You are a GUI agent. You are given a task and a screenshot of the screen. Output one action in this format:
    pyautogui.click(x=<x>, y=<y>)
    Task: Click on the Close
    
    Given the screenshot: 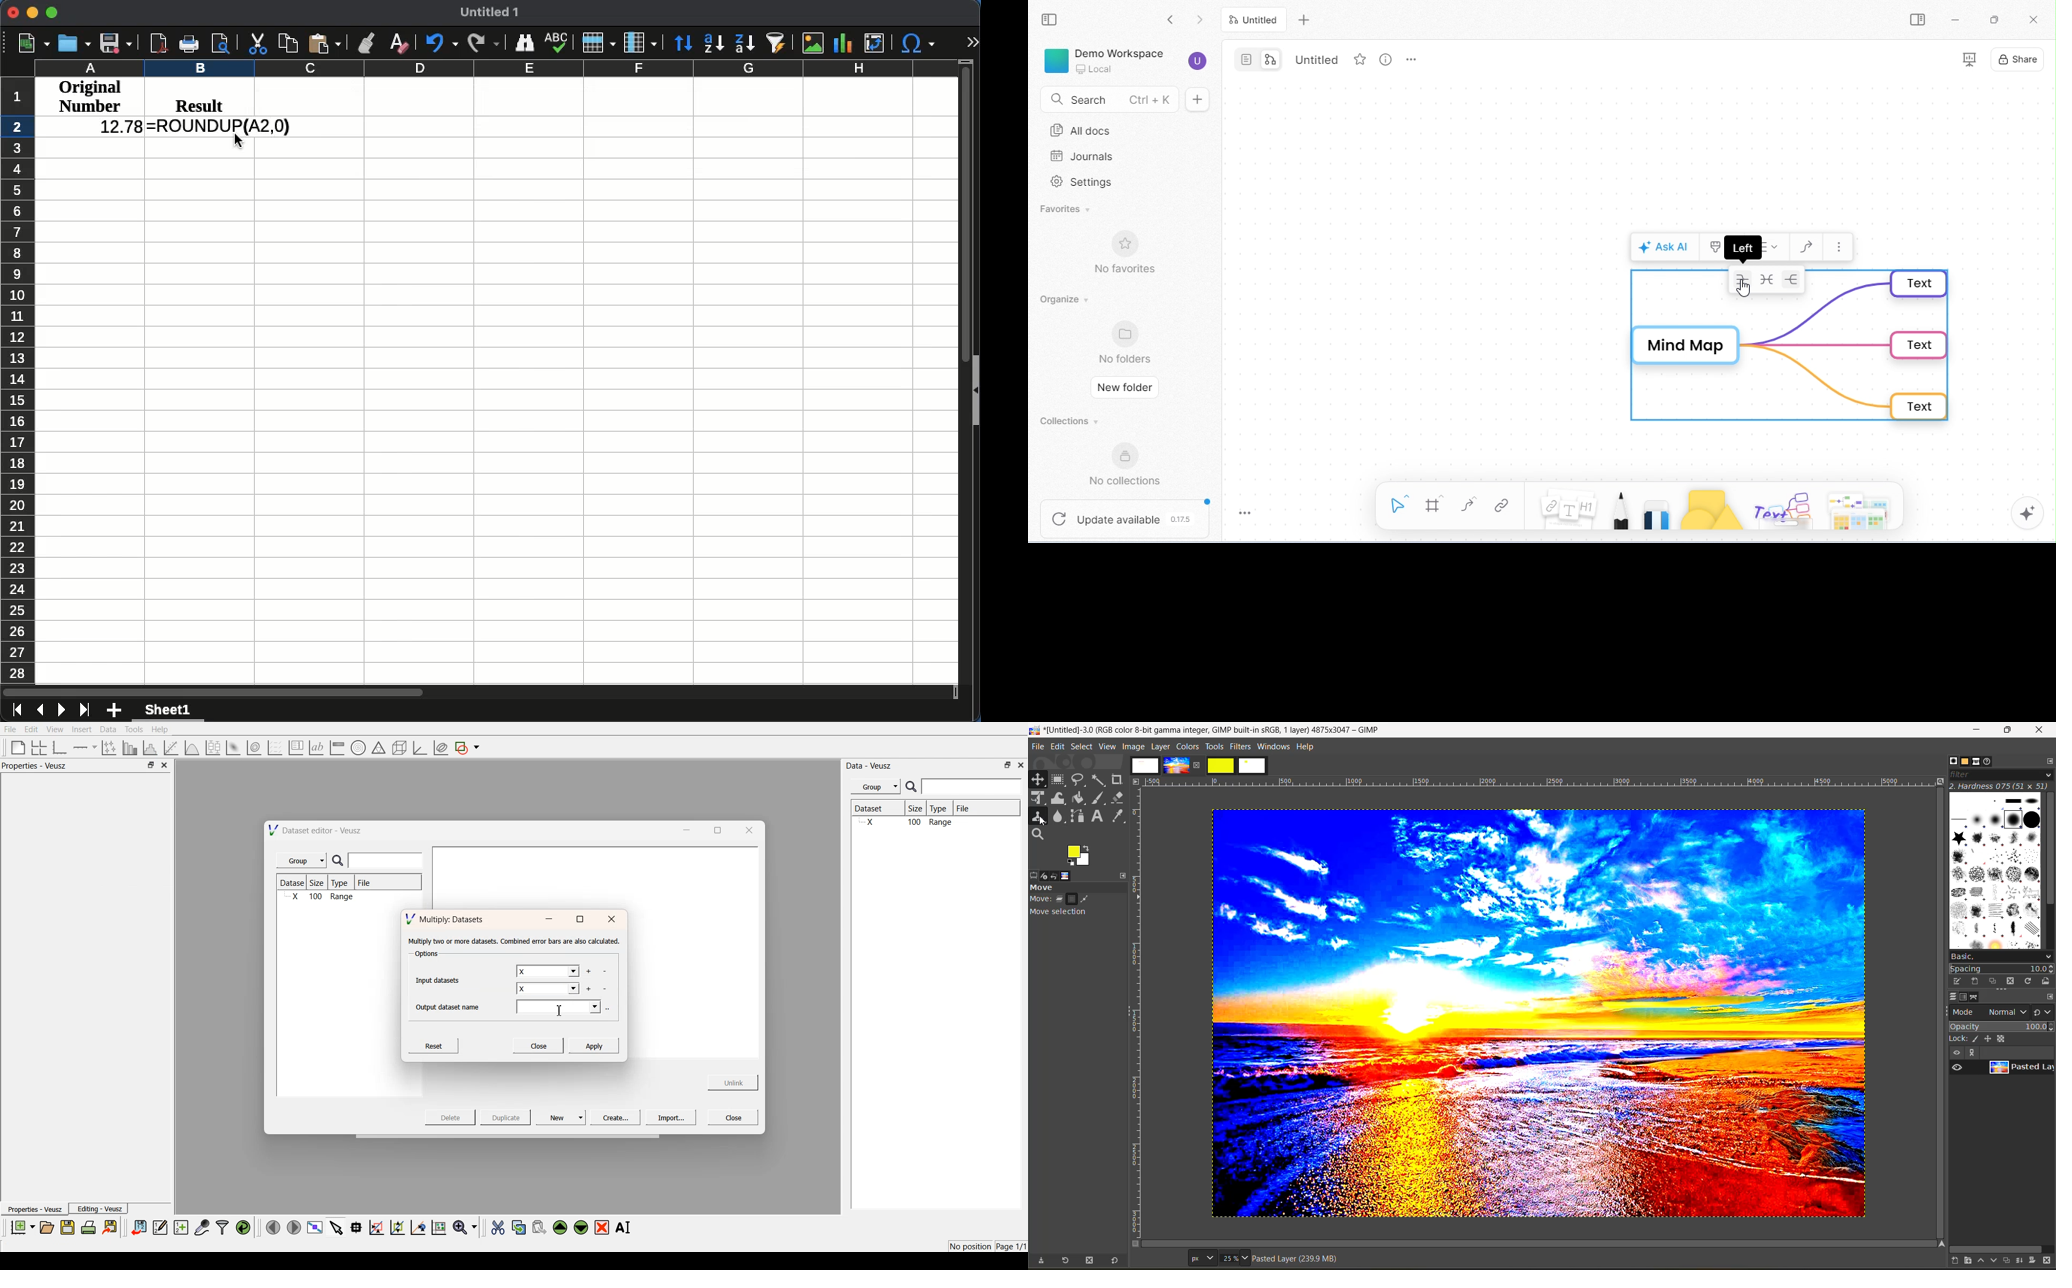 What is the action you would take?
    pyautogui.click(x=13, y=12)
    